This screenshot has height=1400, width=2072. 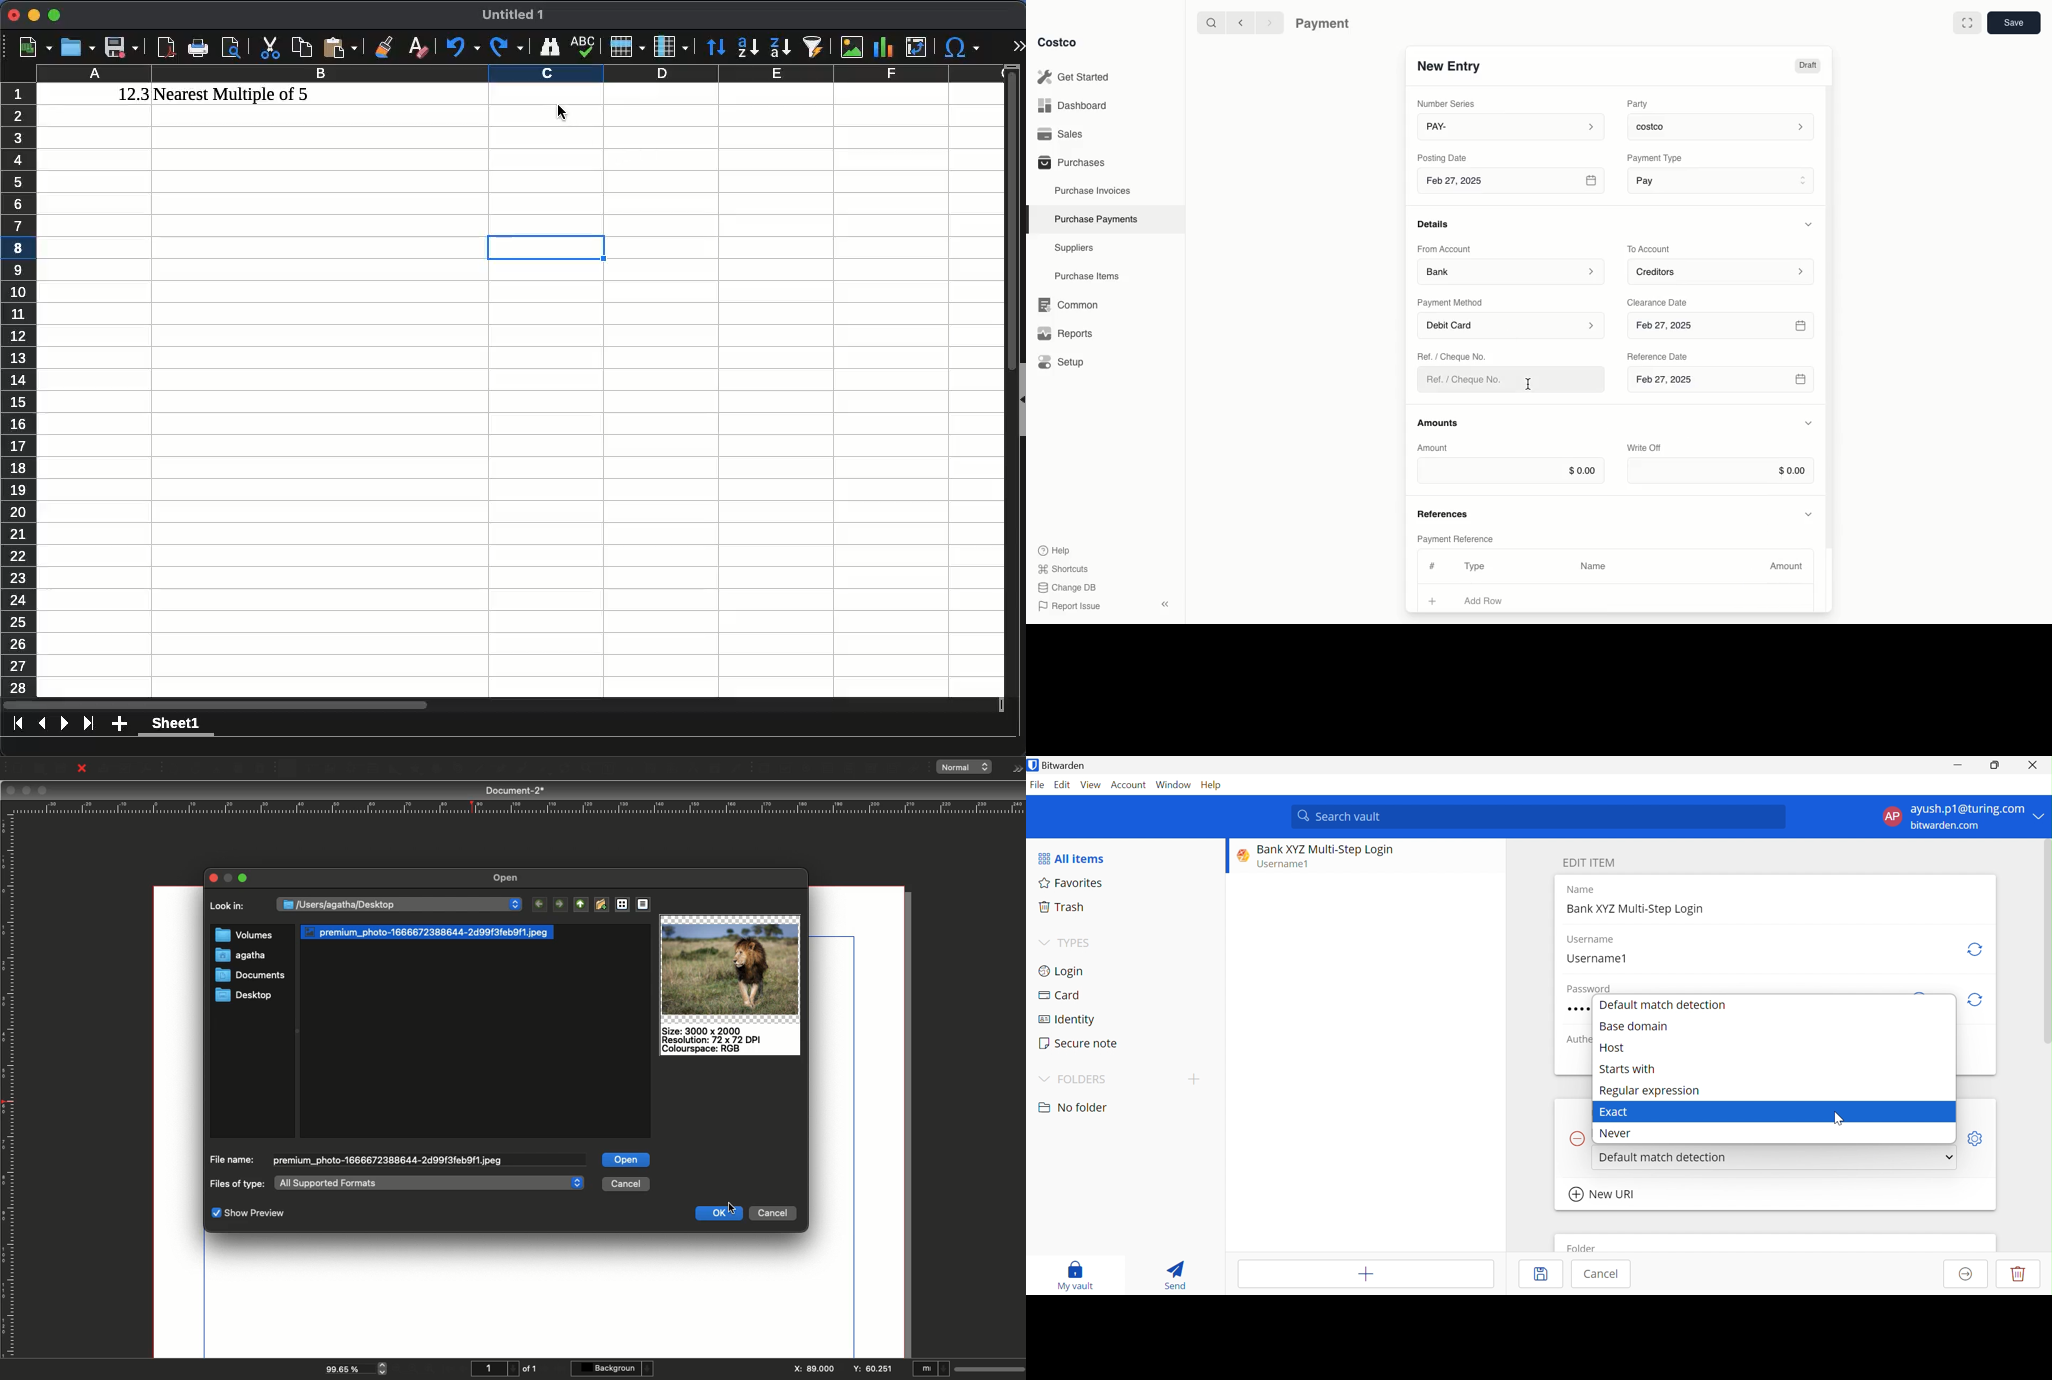 I want to click on Agatha, so click(x=240, y=956).